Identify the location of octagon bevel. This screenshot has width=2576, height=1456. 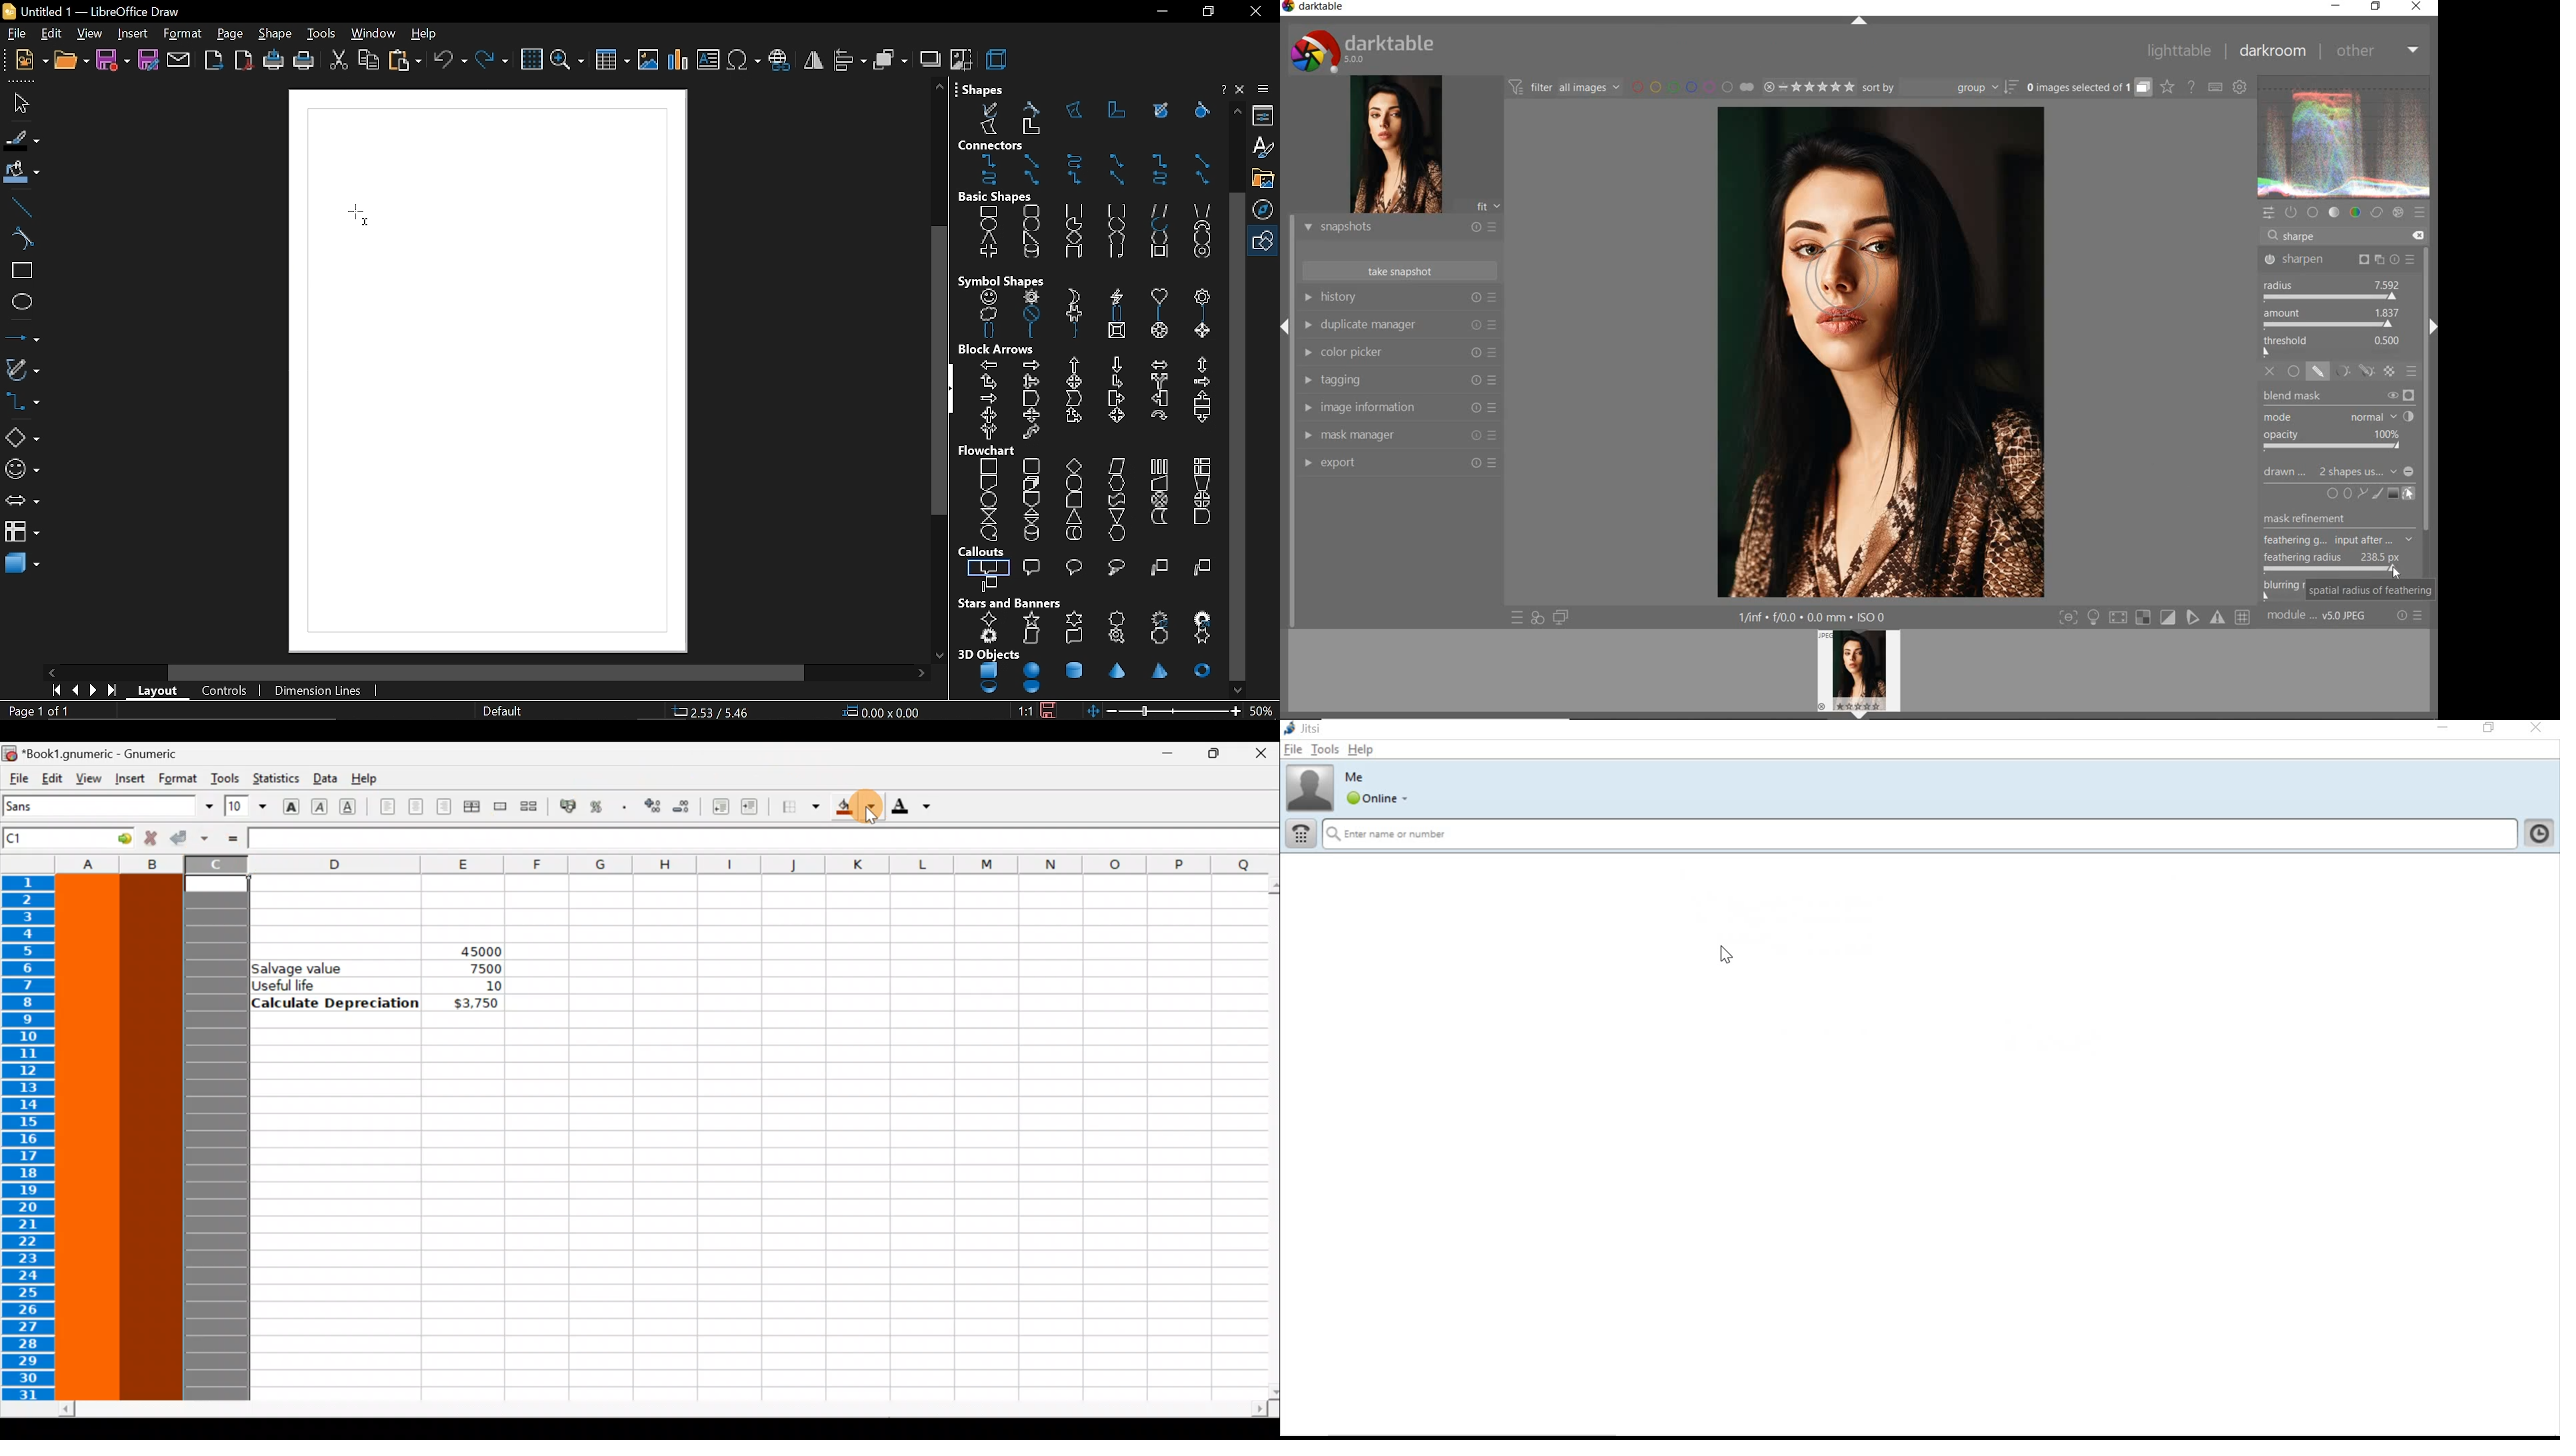
(1161, 332).